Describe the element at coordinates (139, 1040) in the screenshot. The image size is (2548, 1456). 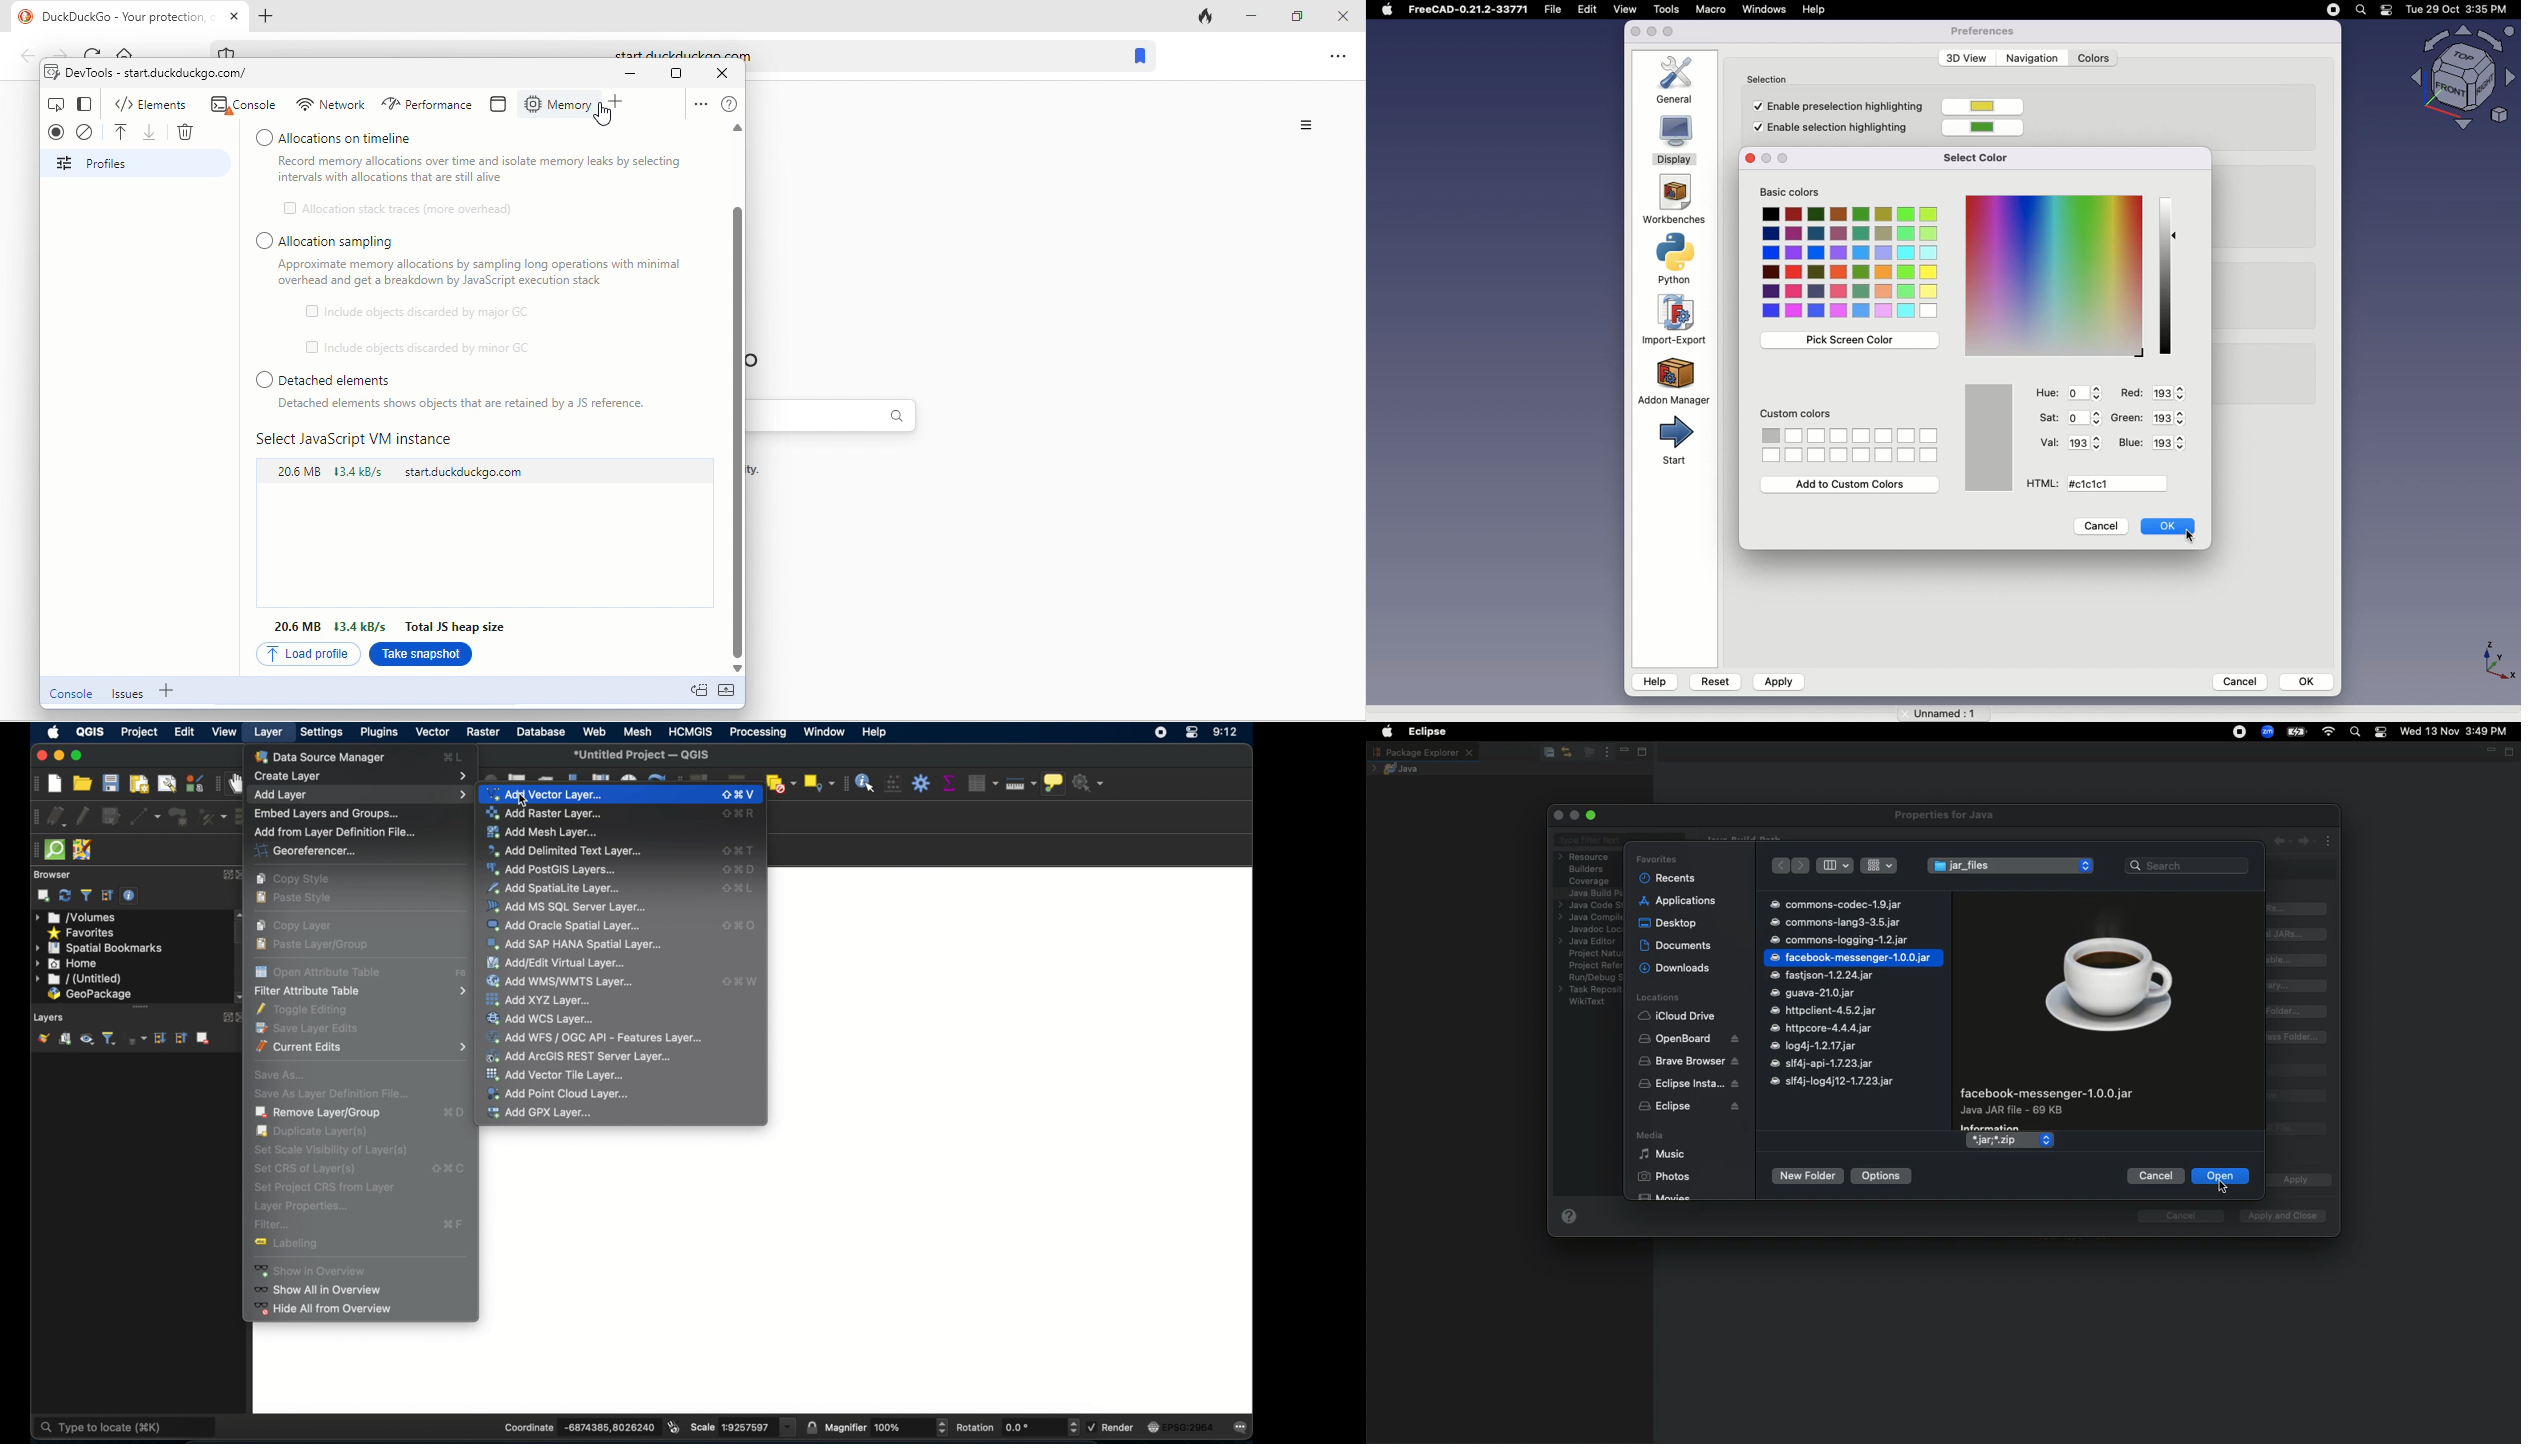
I see `filter legend by expression` at that location.